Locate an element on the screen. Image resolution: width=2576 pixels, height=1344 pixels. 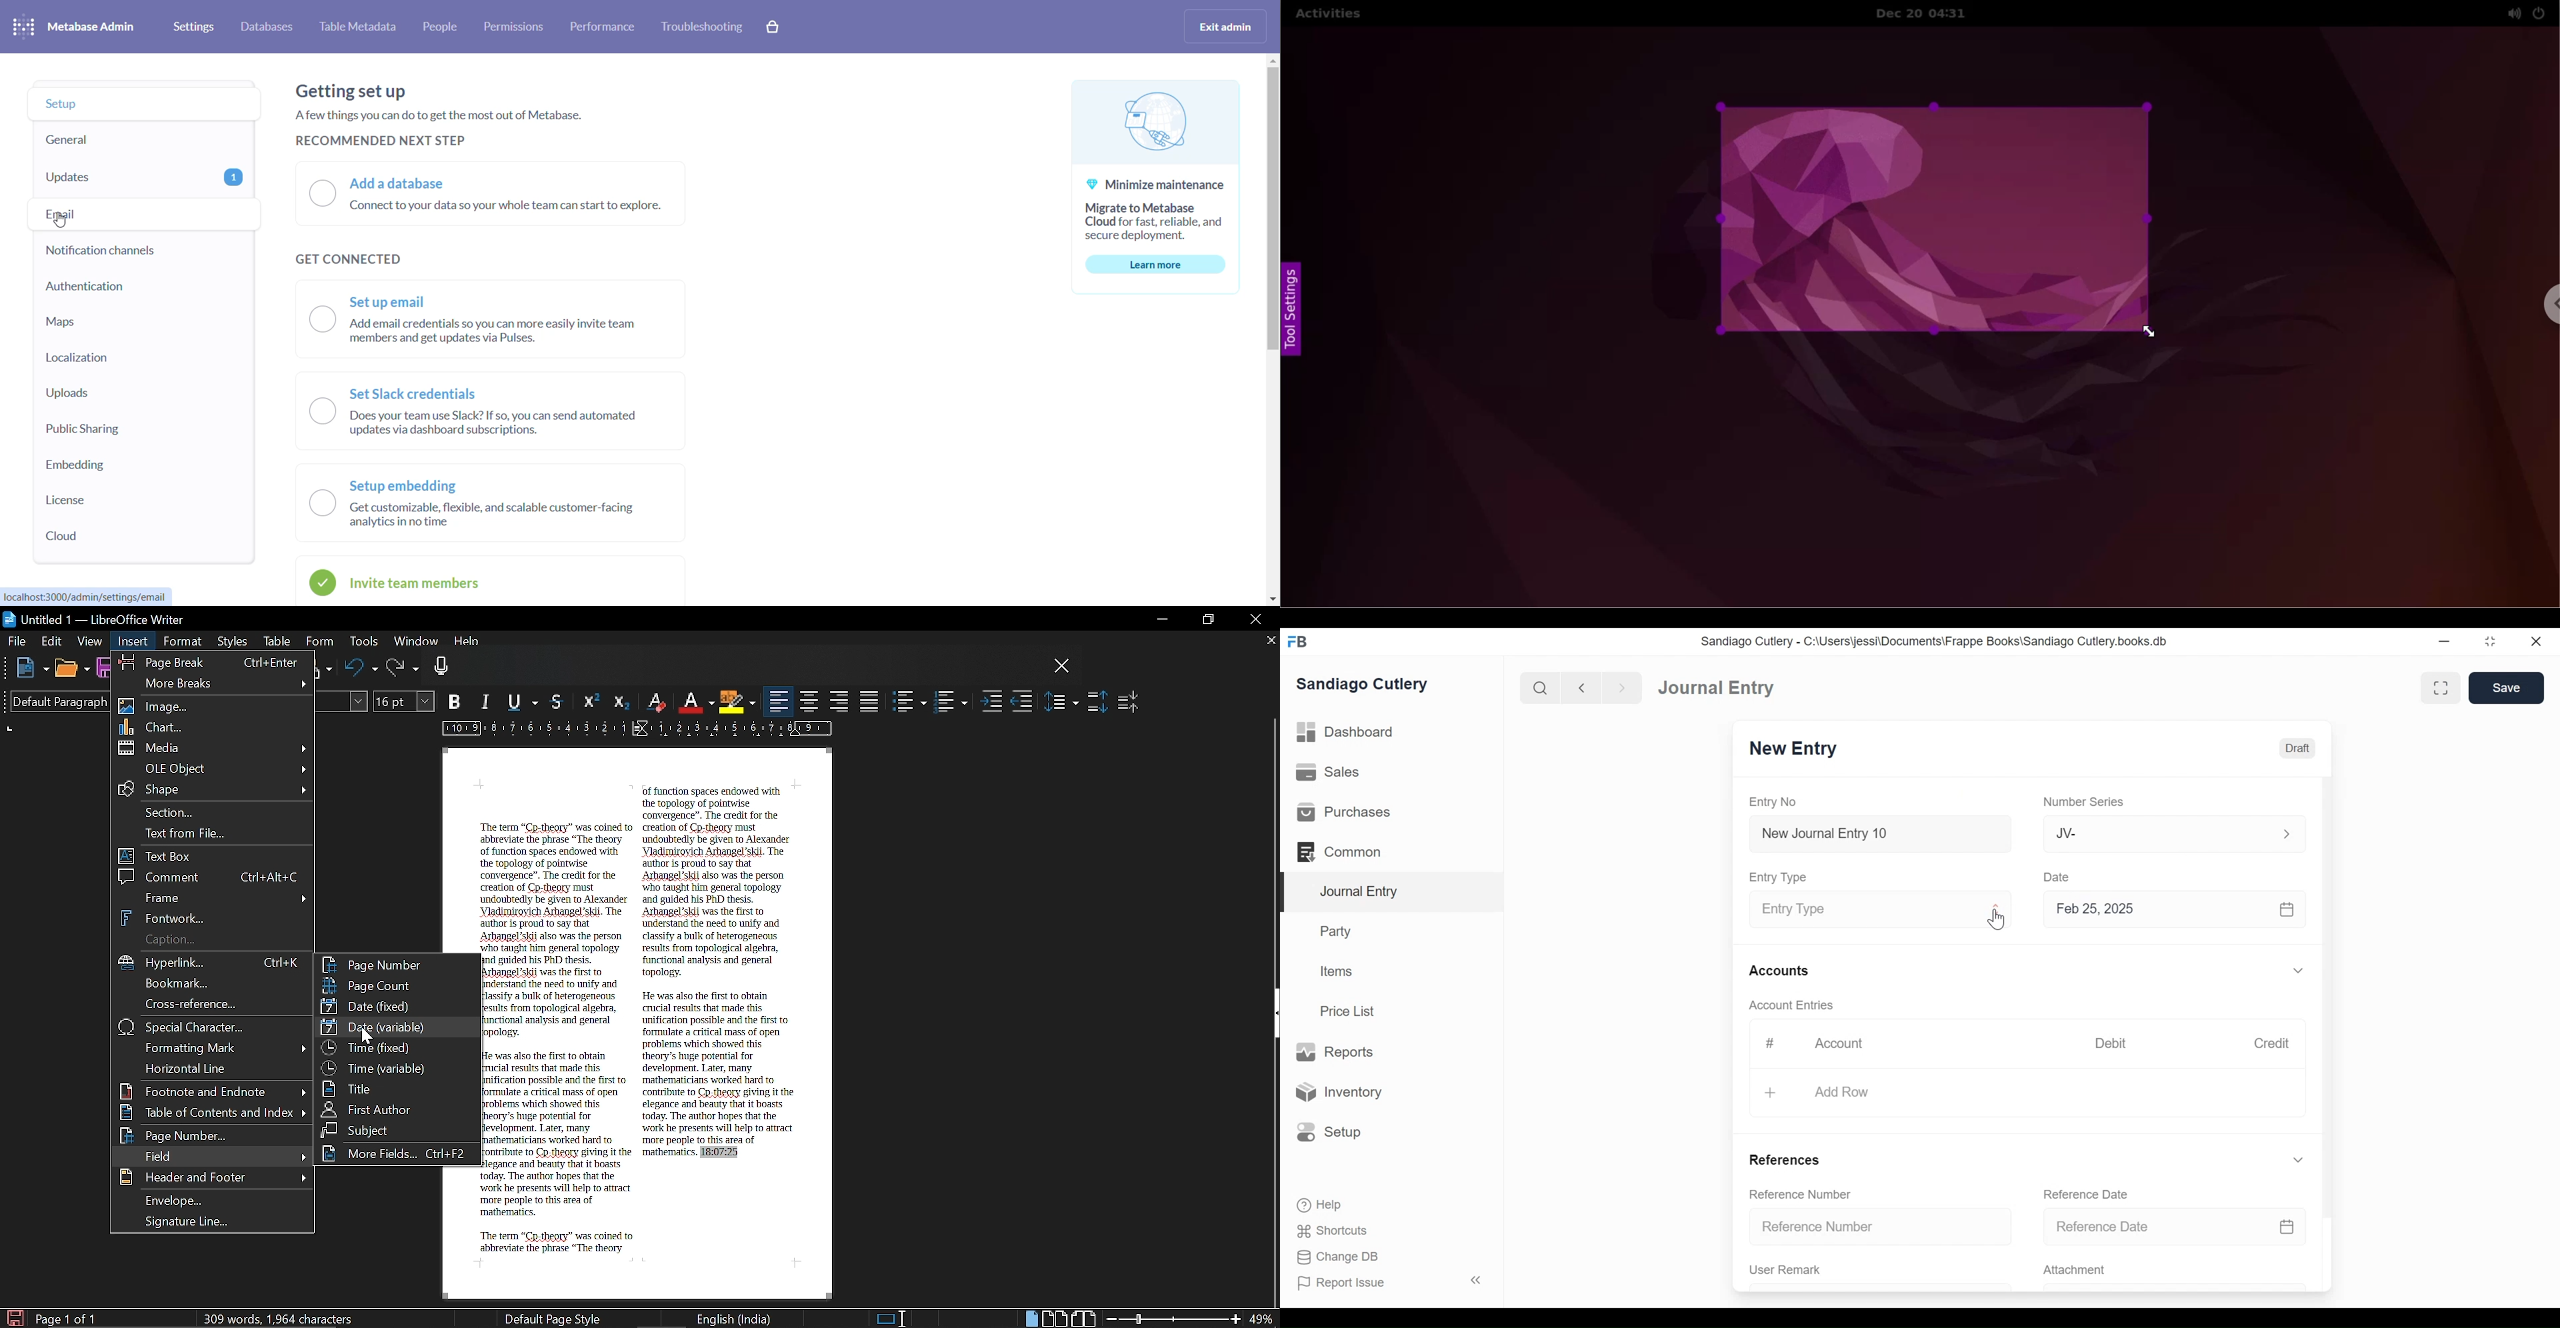
Redo is located at coordinates (403, 669).